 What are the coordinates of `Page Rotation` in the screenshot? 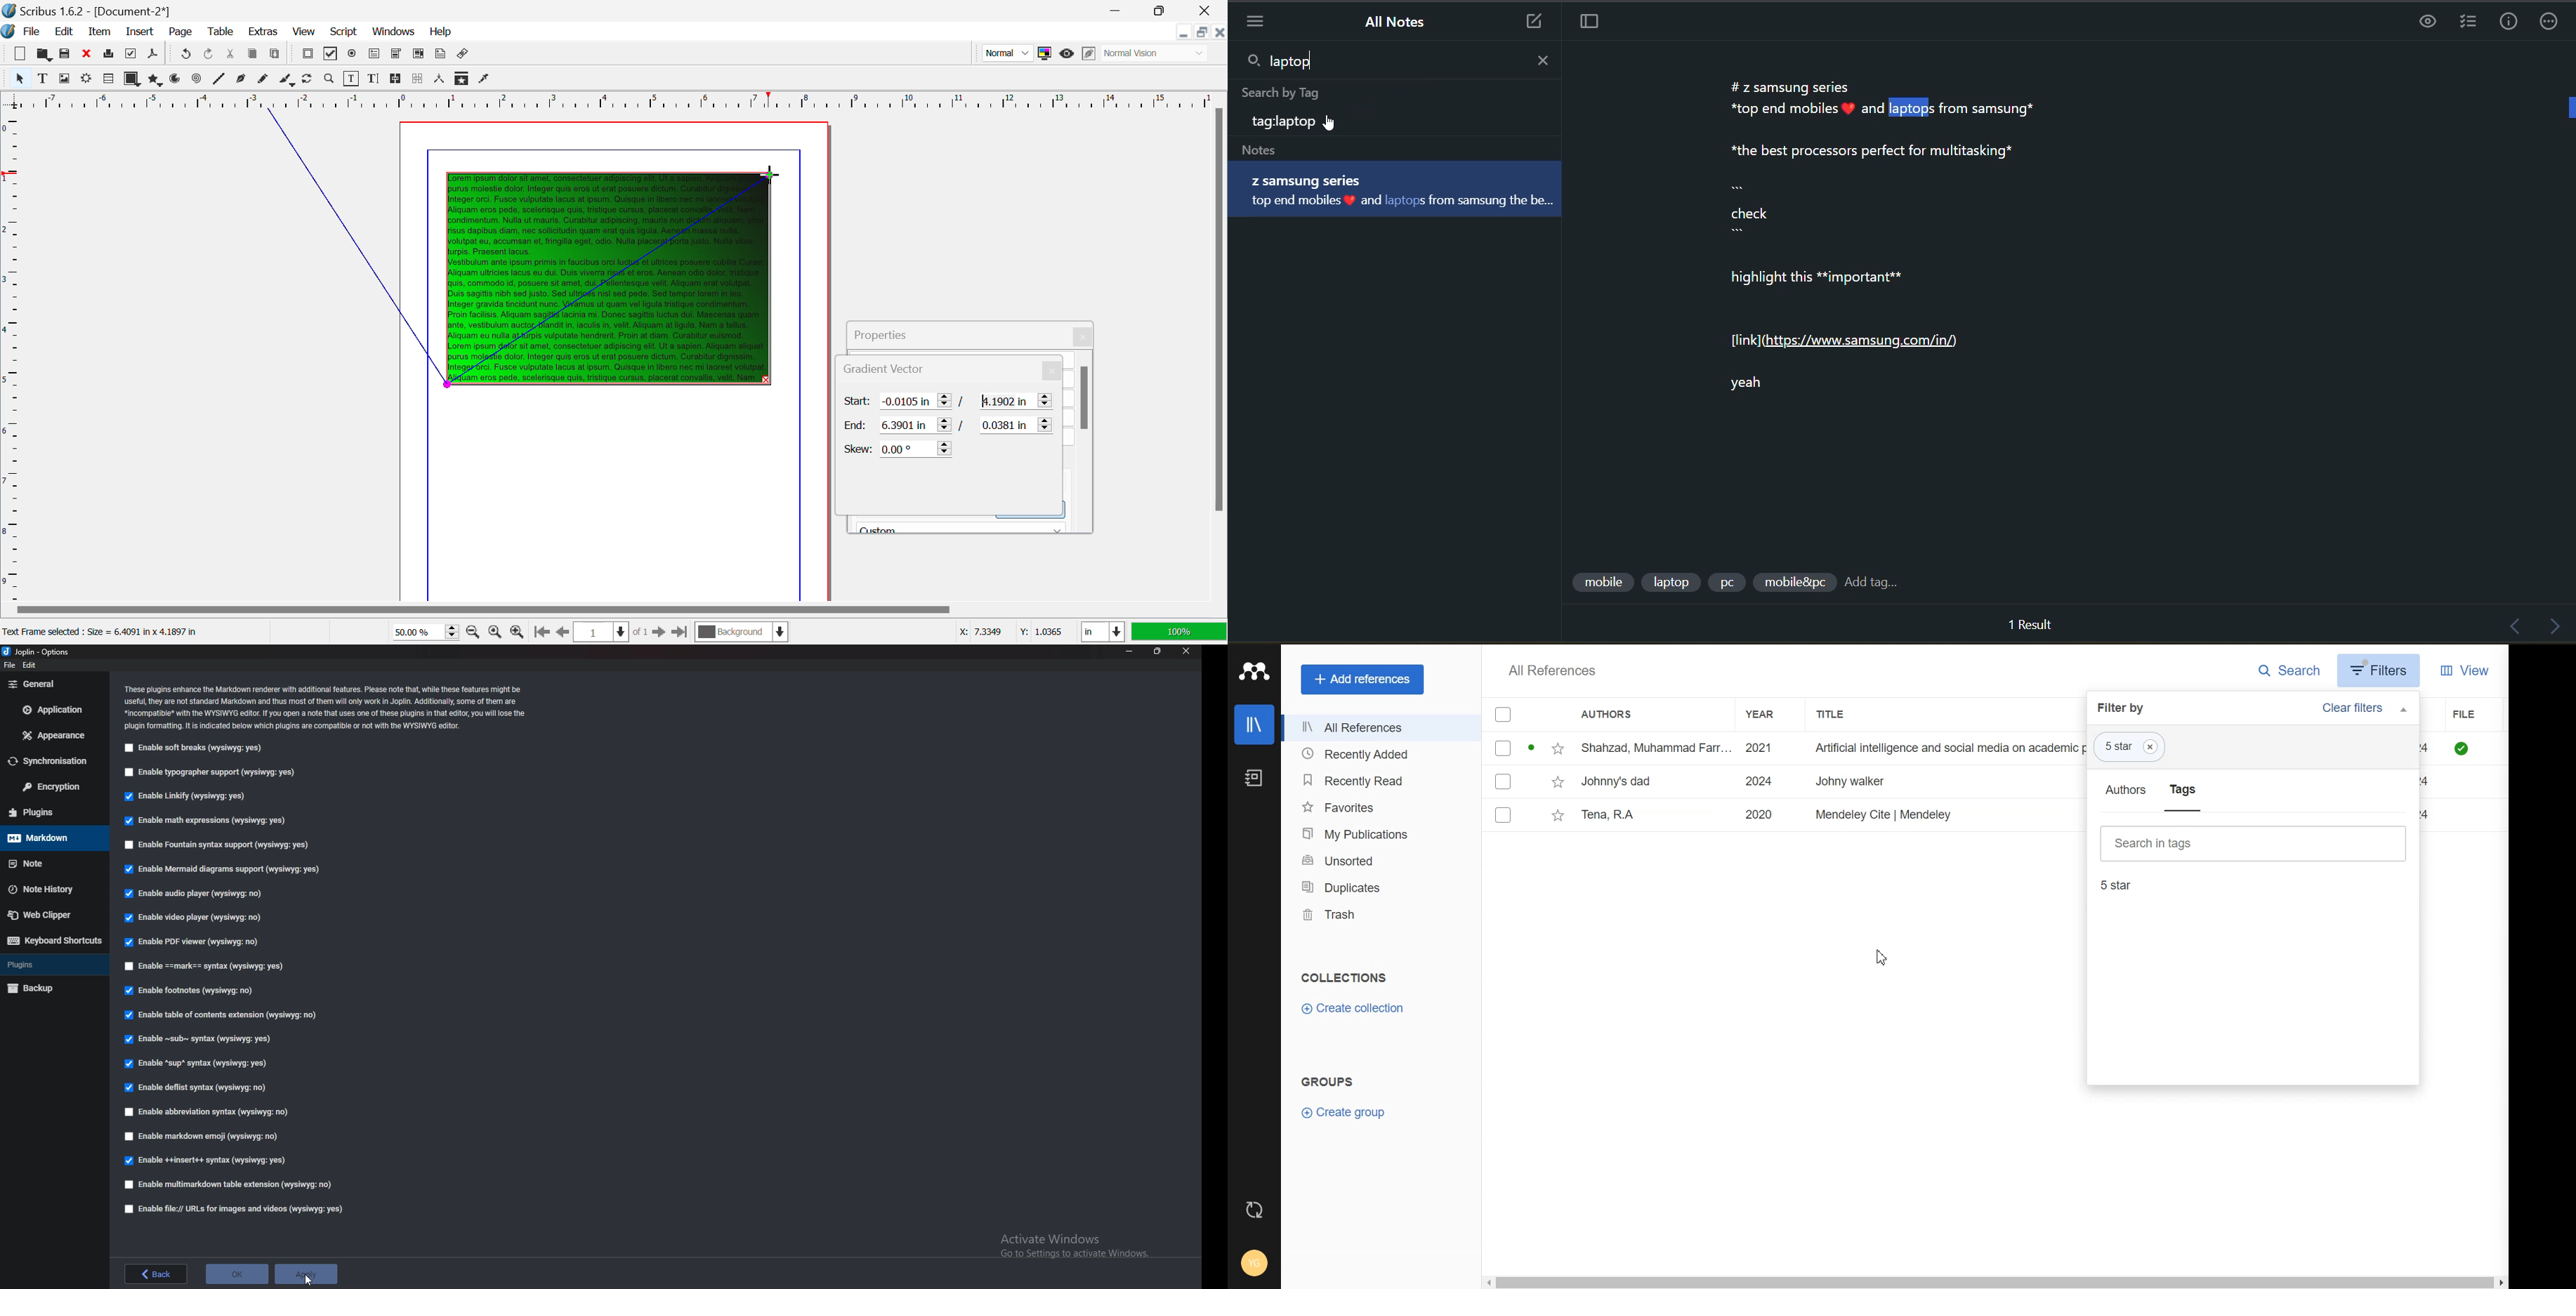 It's located at (310, 80).